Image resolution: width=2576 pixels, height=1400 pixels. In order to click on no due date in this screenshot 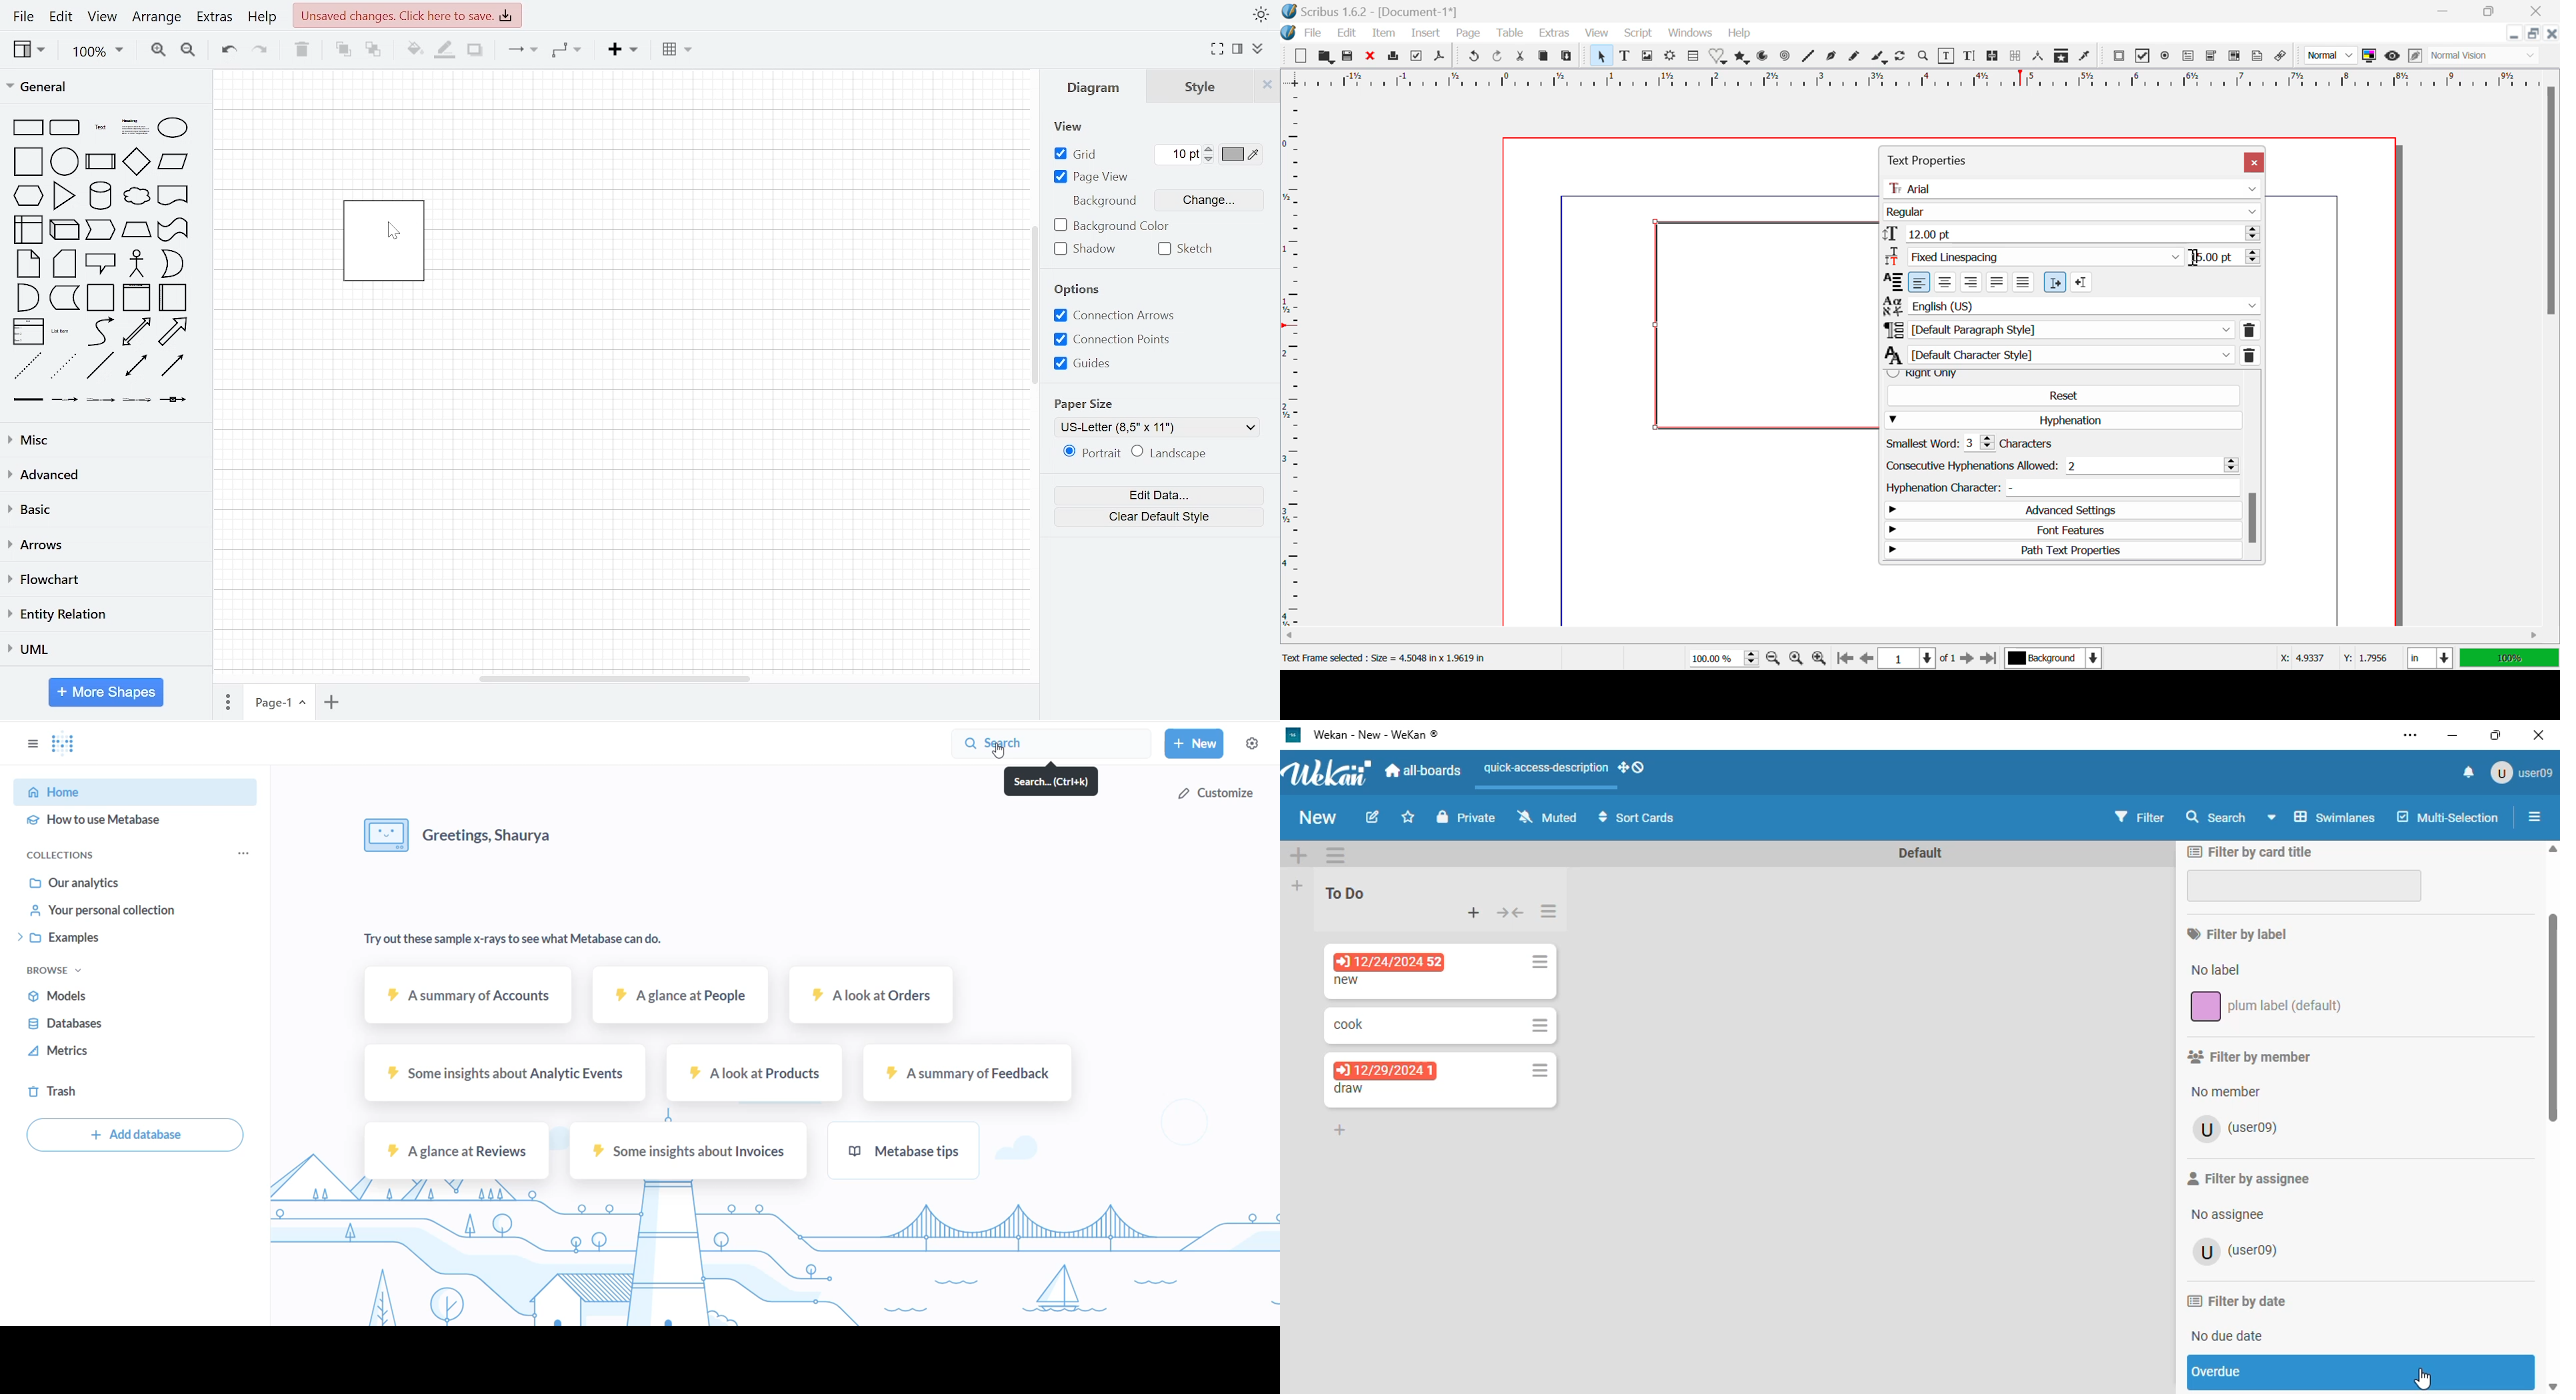, I will do `click(2229, 1336)`.